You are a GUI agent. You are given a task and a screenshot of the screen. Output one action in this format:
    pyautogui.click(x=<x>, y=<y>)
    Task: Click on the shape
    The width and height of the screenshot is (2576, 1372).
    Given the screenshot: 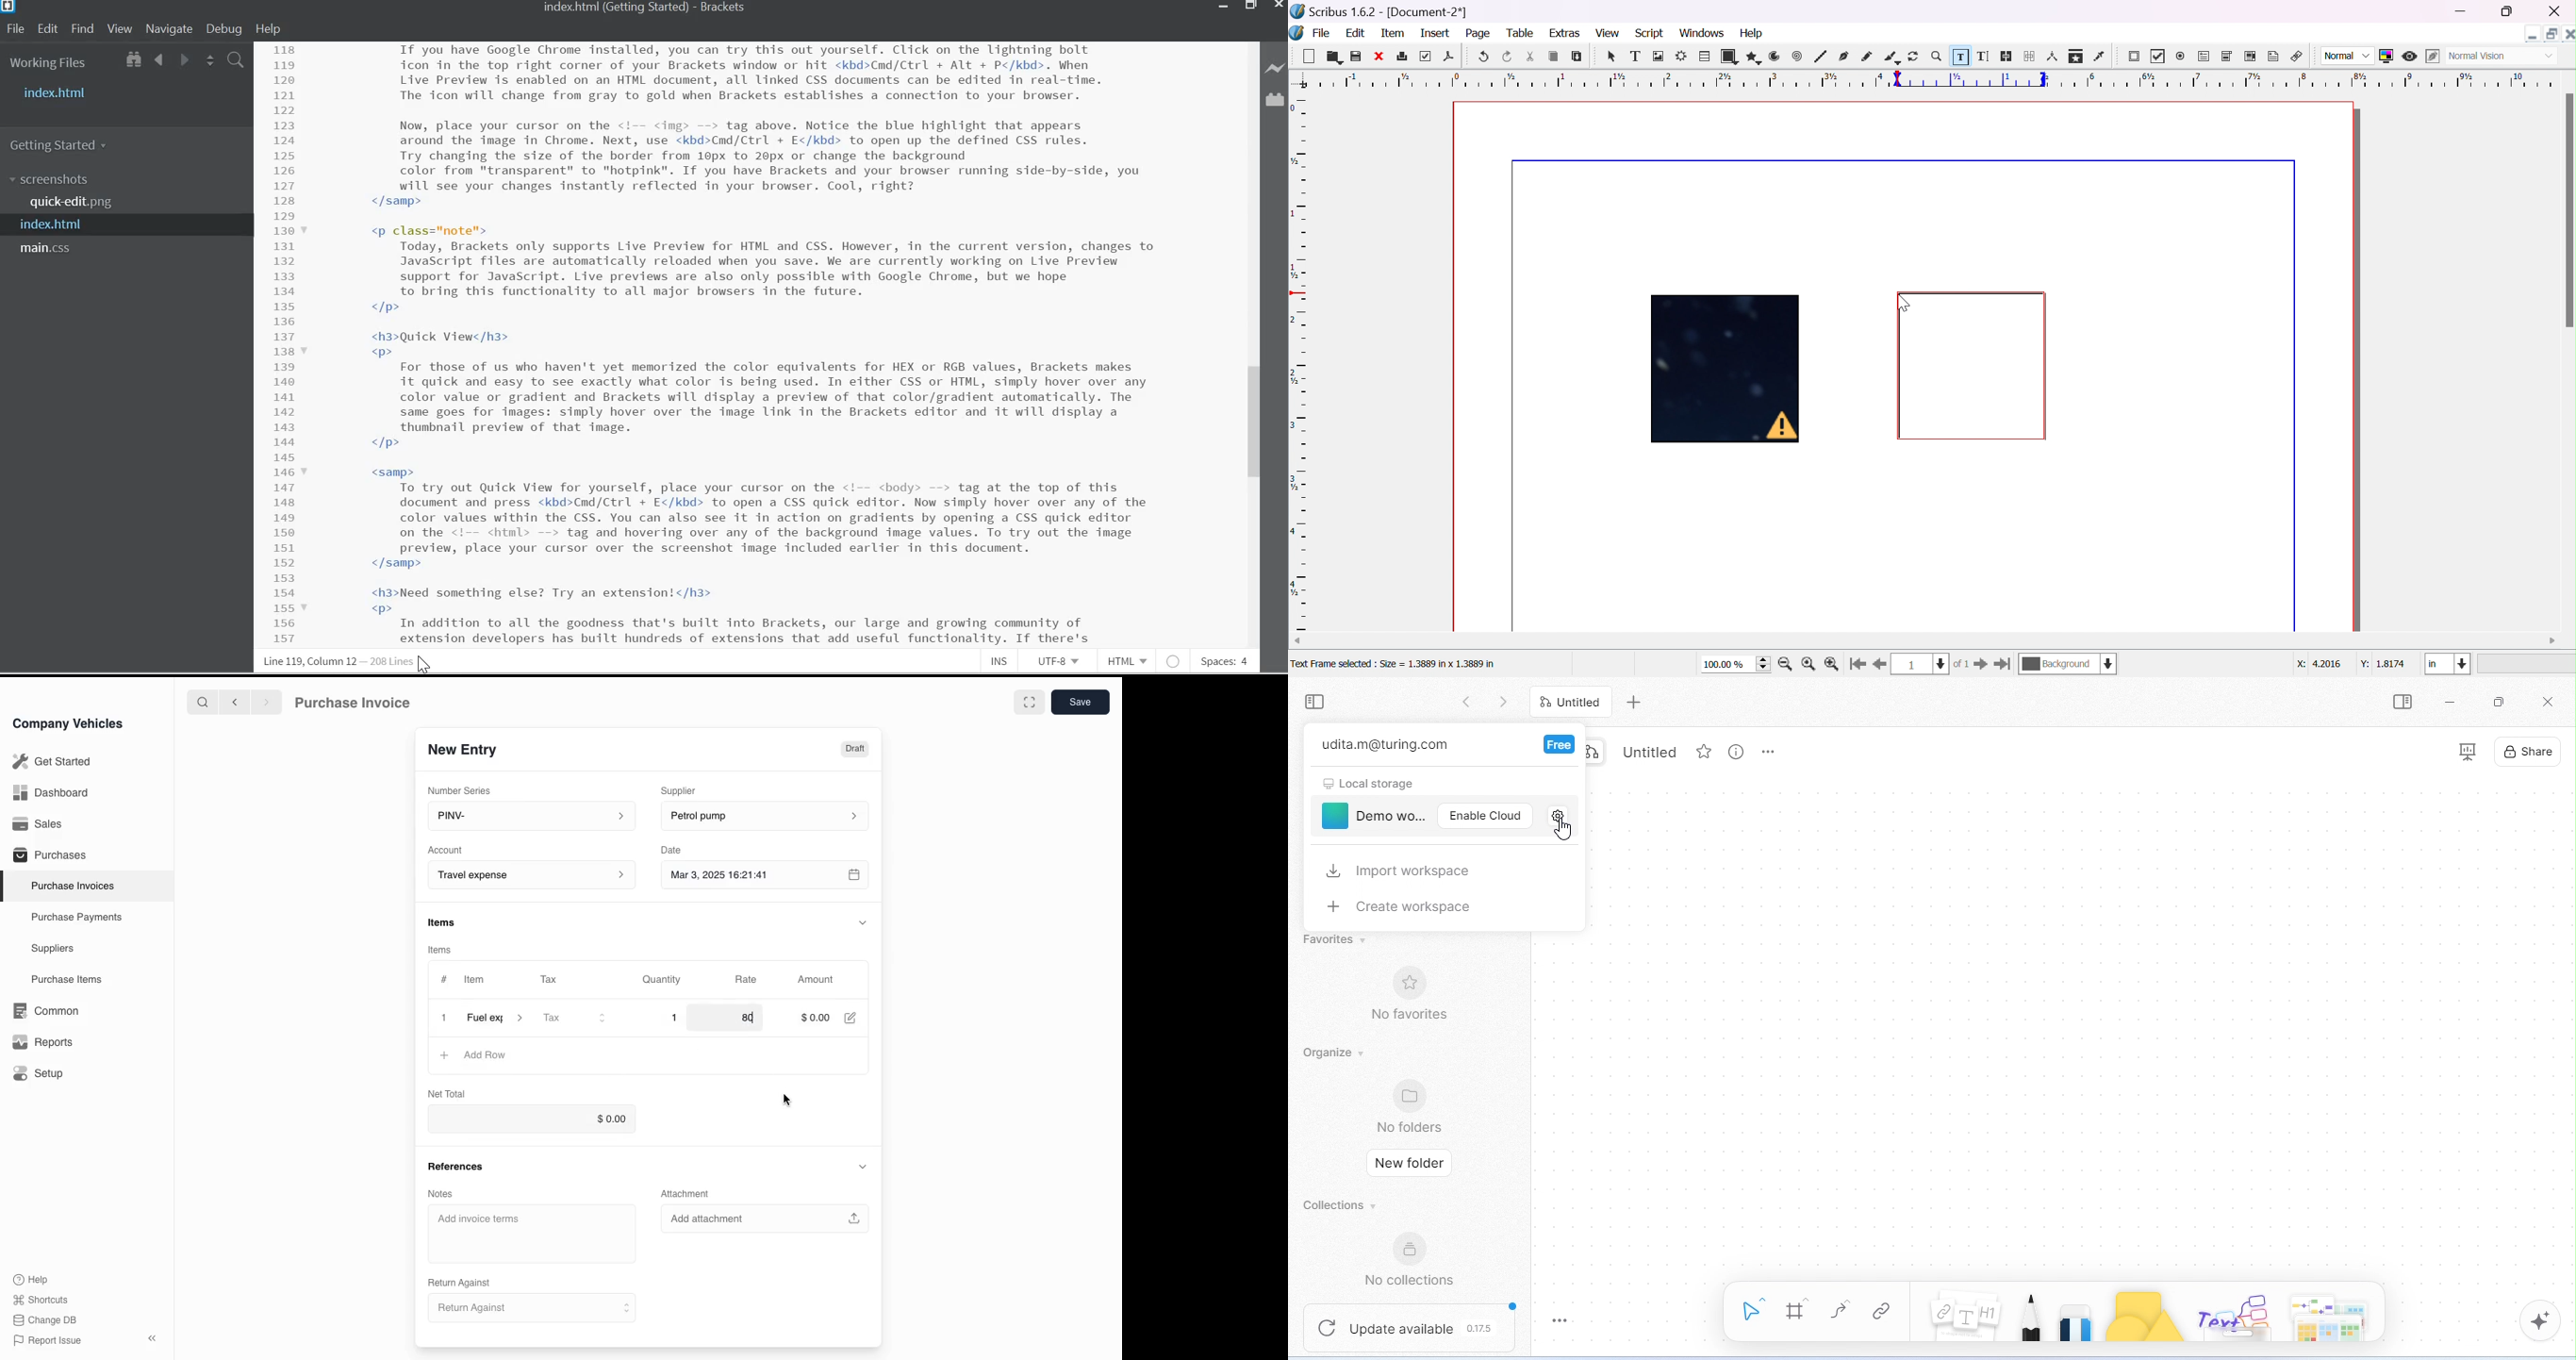 What is the action you would take?
    pyautogui.click(x=1728, y=56)
    